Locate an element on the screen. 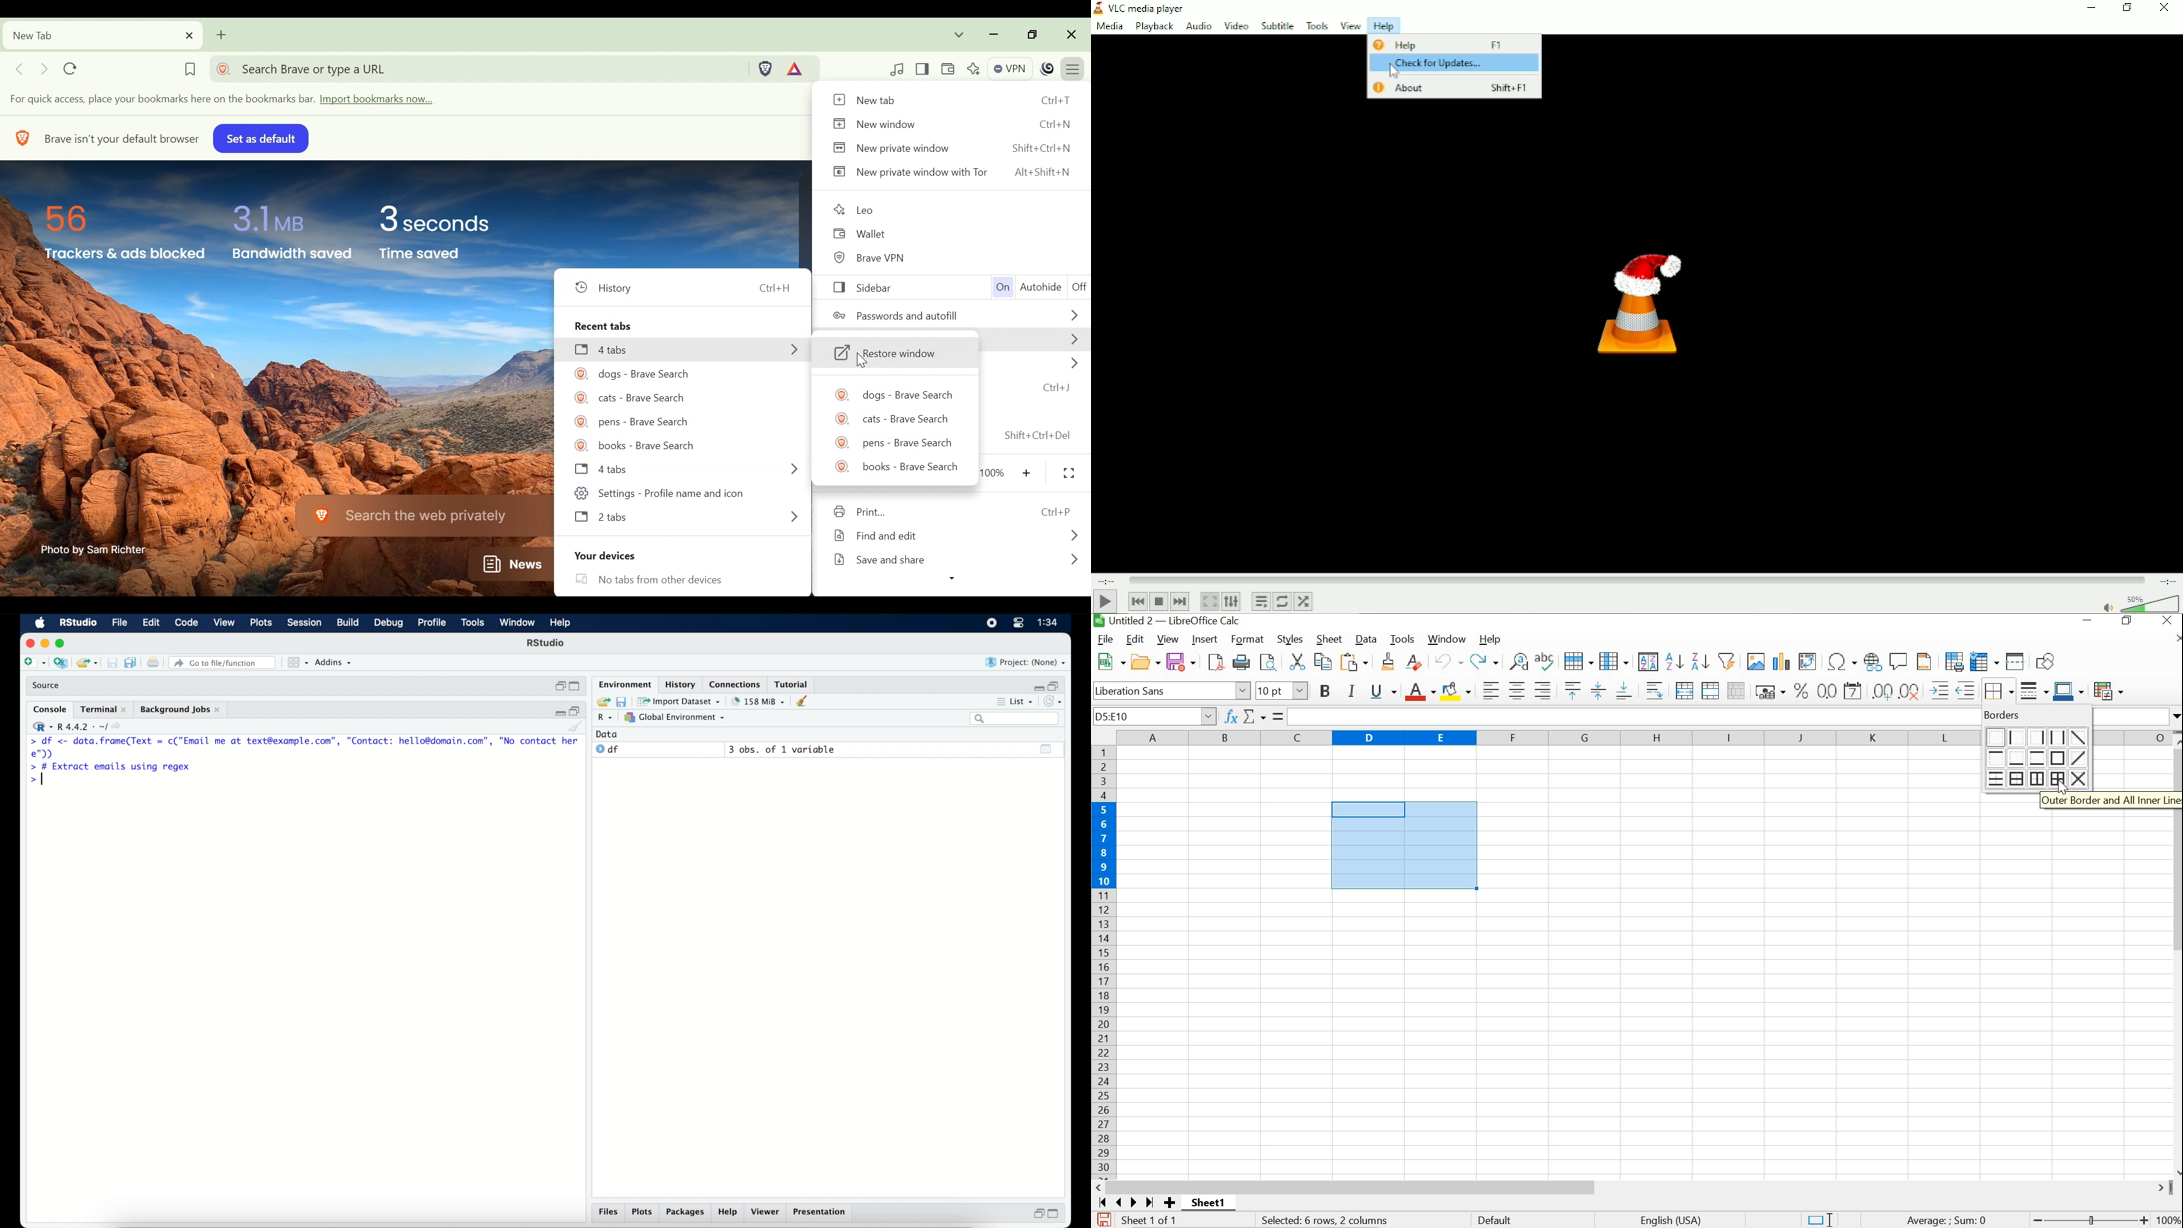 The height and width of the screenshot is (1232, 2184). EDIT is located at coordinates (1136, 639).